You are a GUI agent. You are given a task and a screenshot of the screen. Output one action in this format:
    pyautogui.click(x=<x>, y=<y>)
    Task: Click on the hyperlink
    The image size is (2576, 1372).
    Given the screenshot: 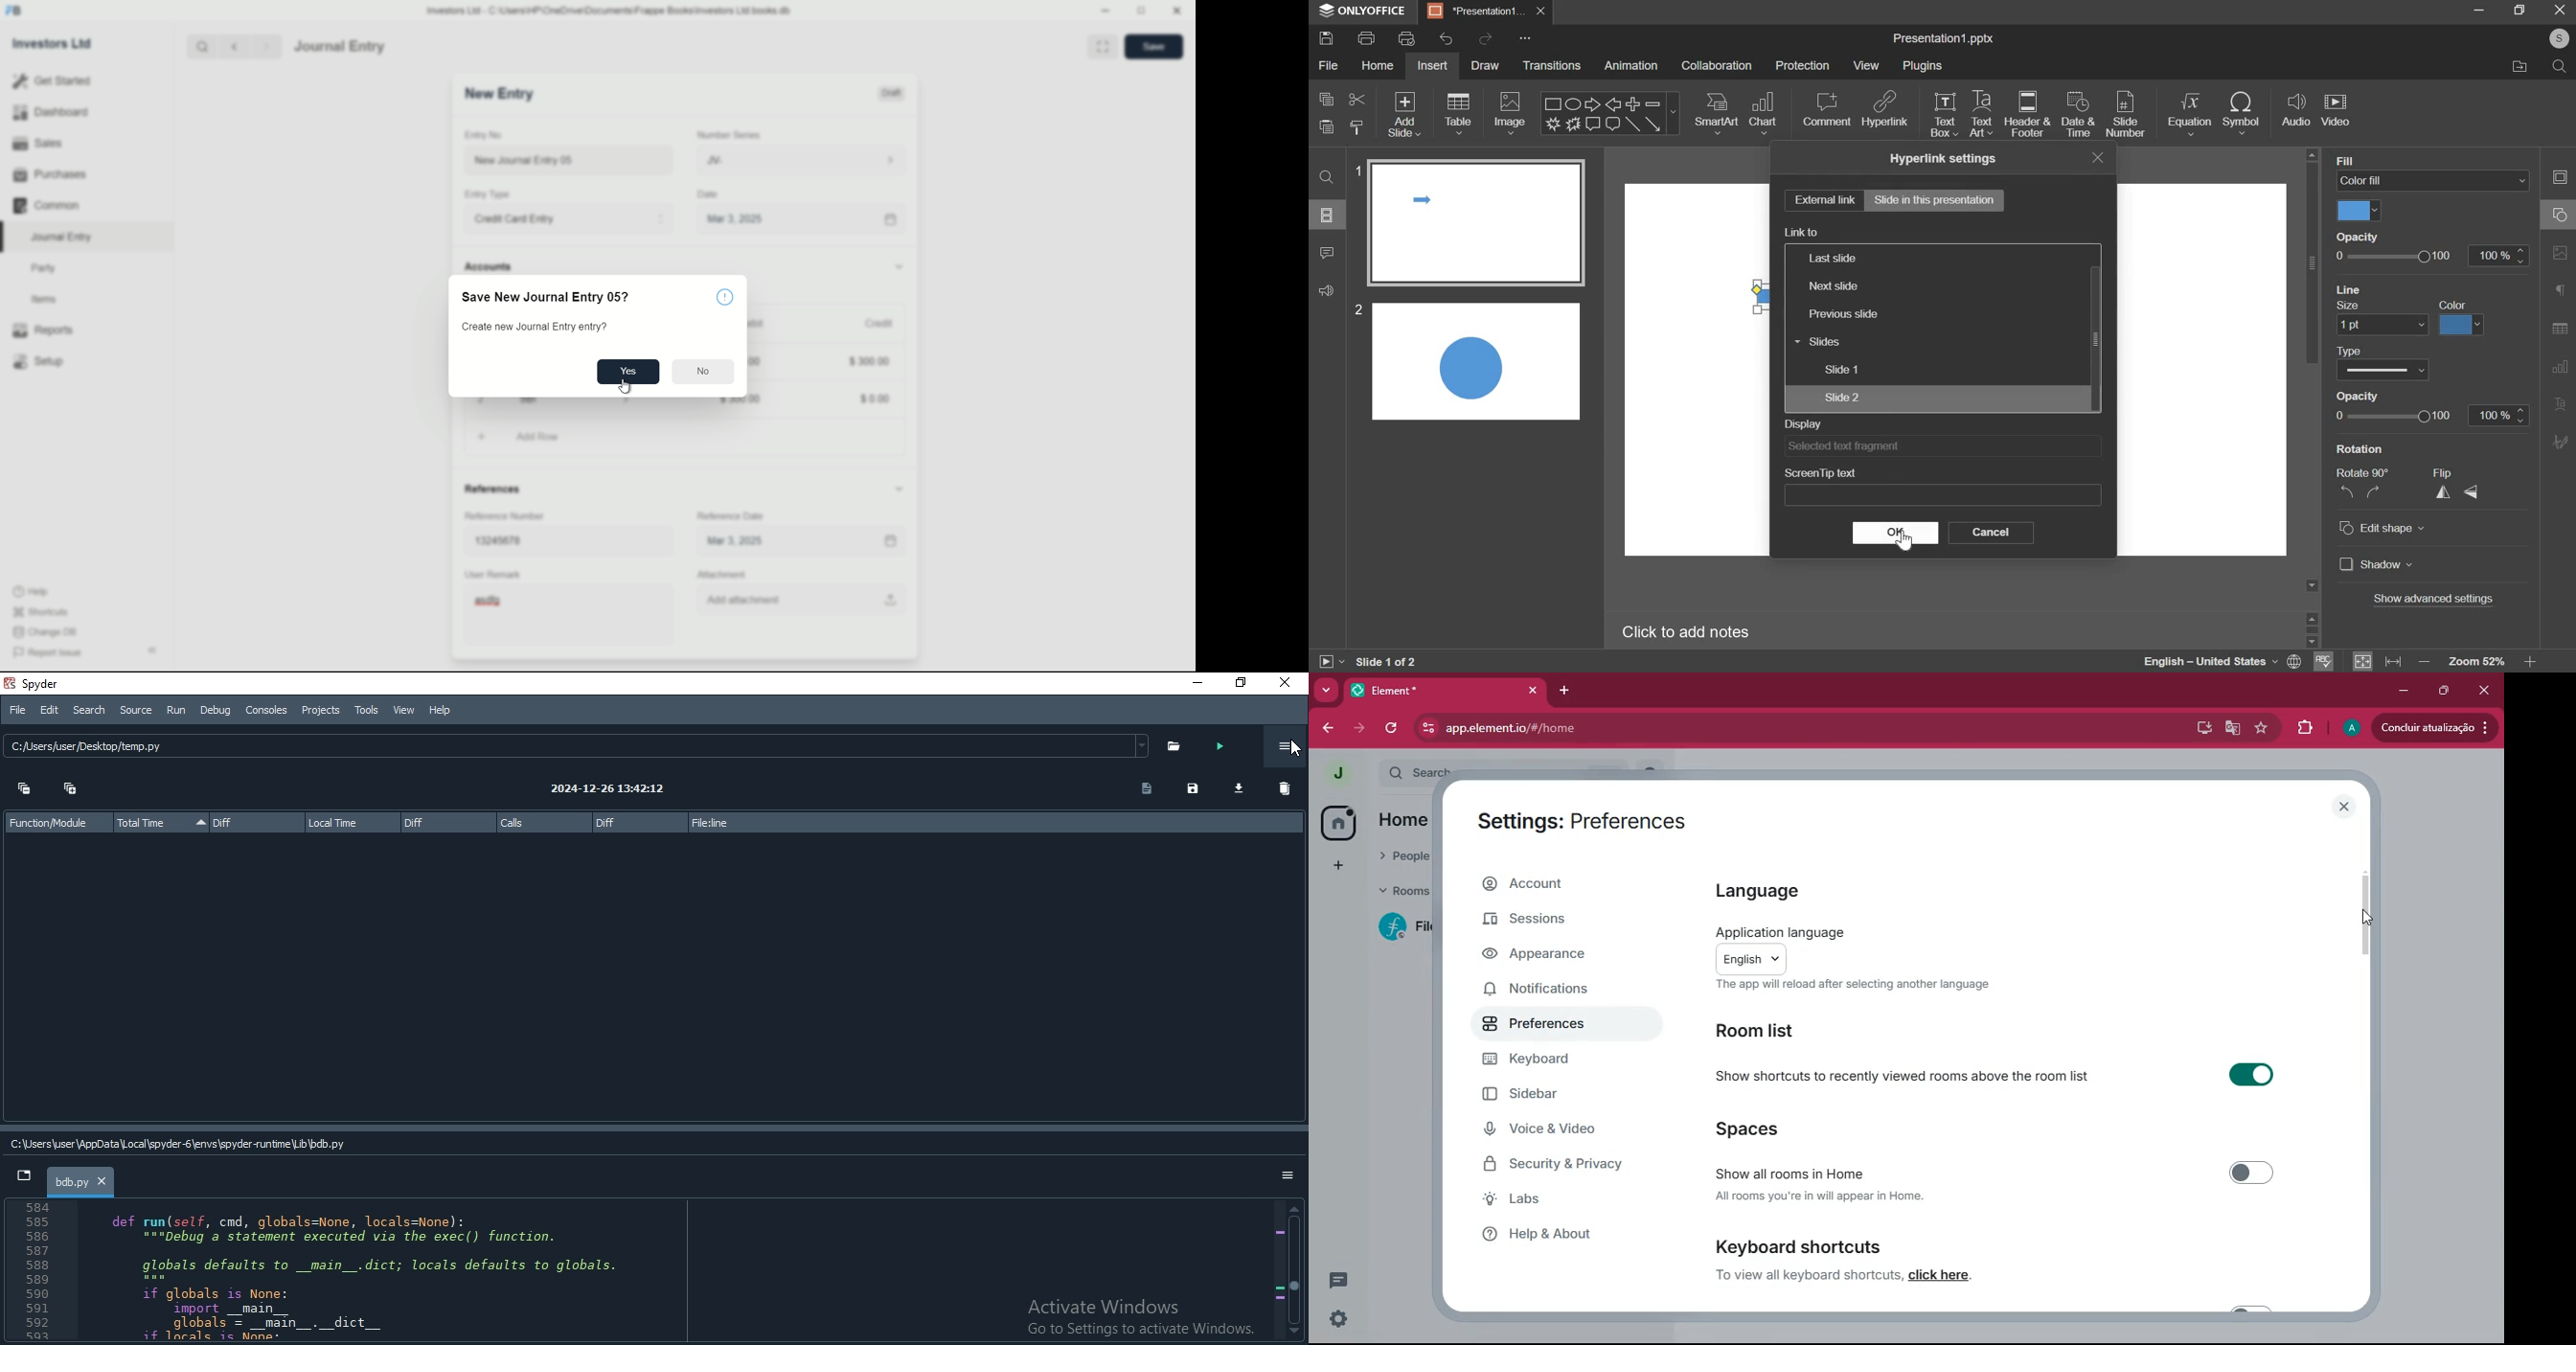 What is the action you would take?
    pyautogui.click(x=1885, y=111)
    